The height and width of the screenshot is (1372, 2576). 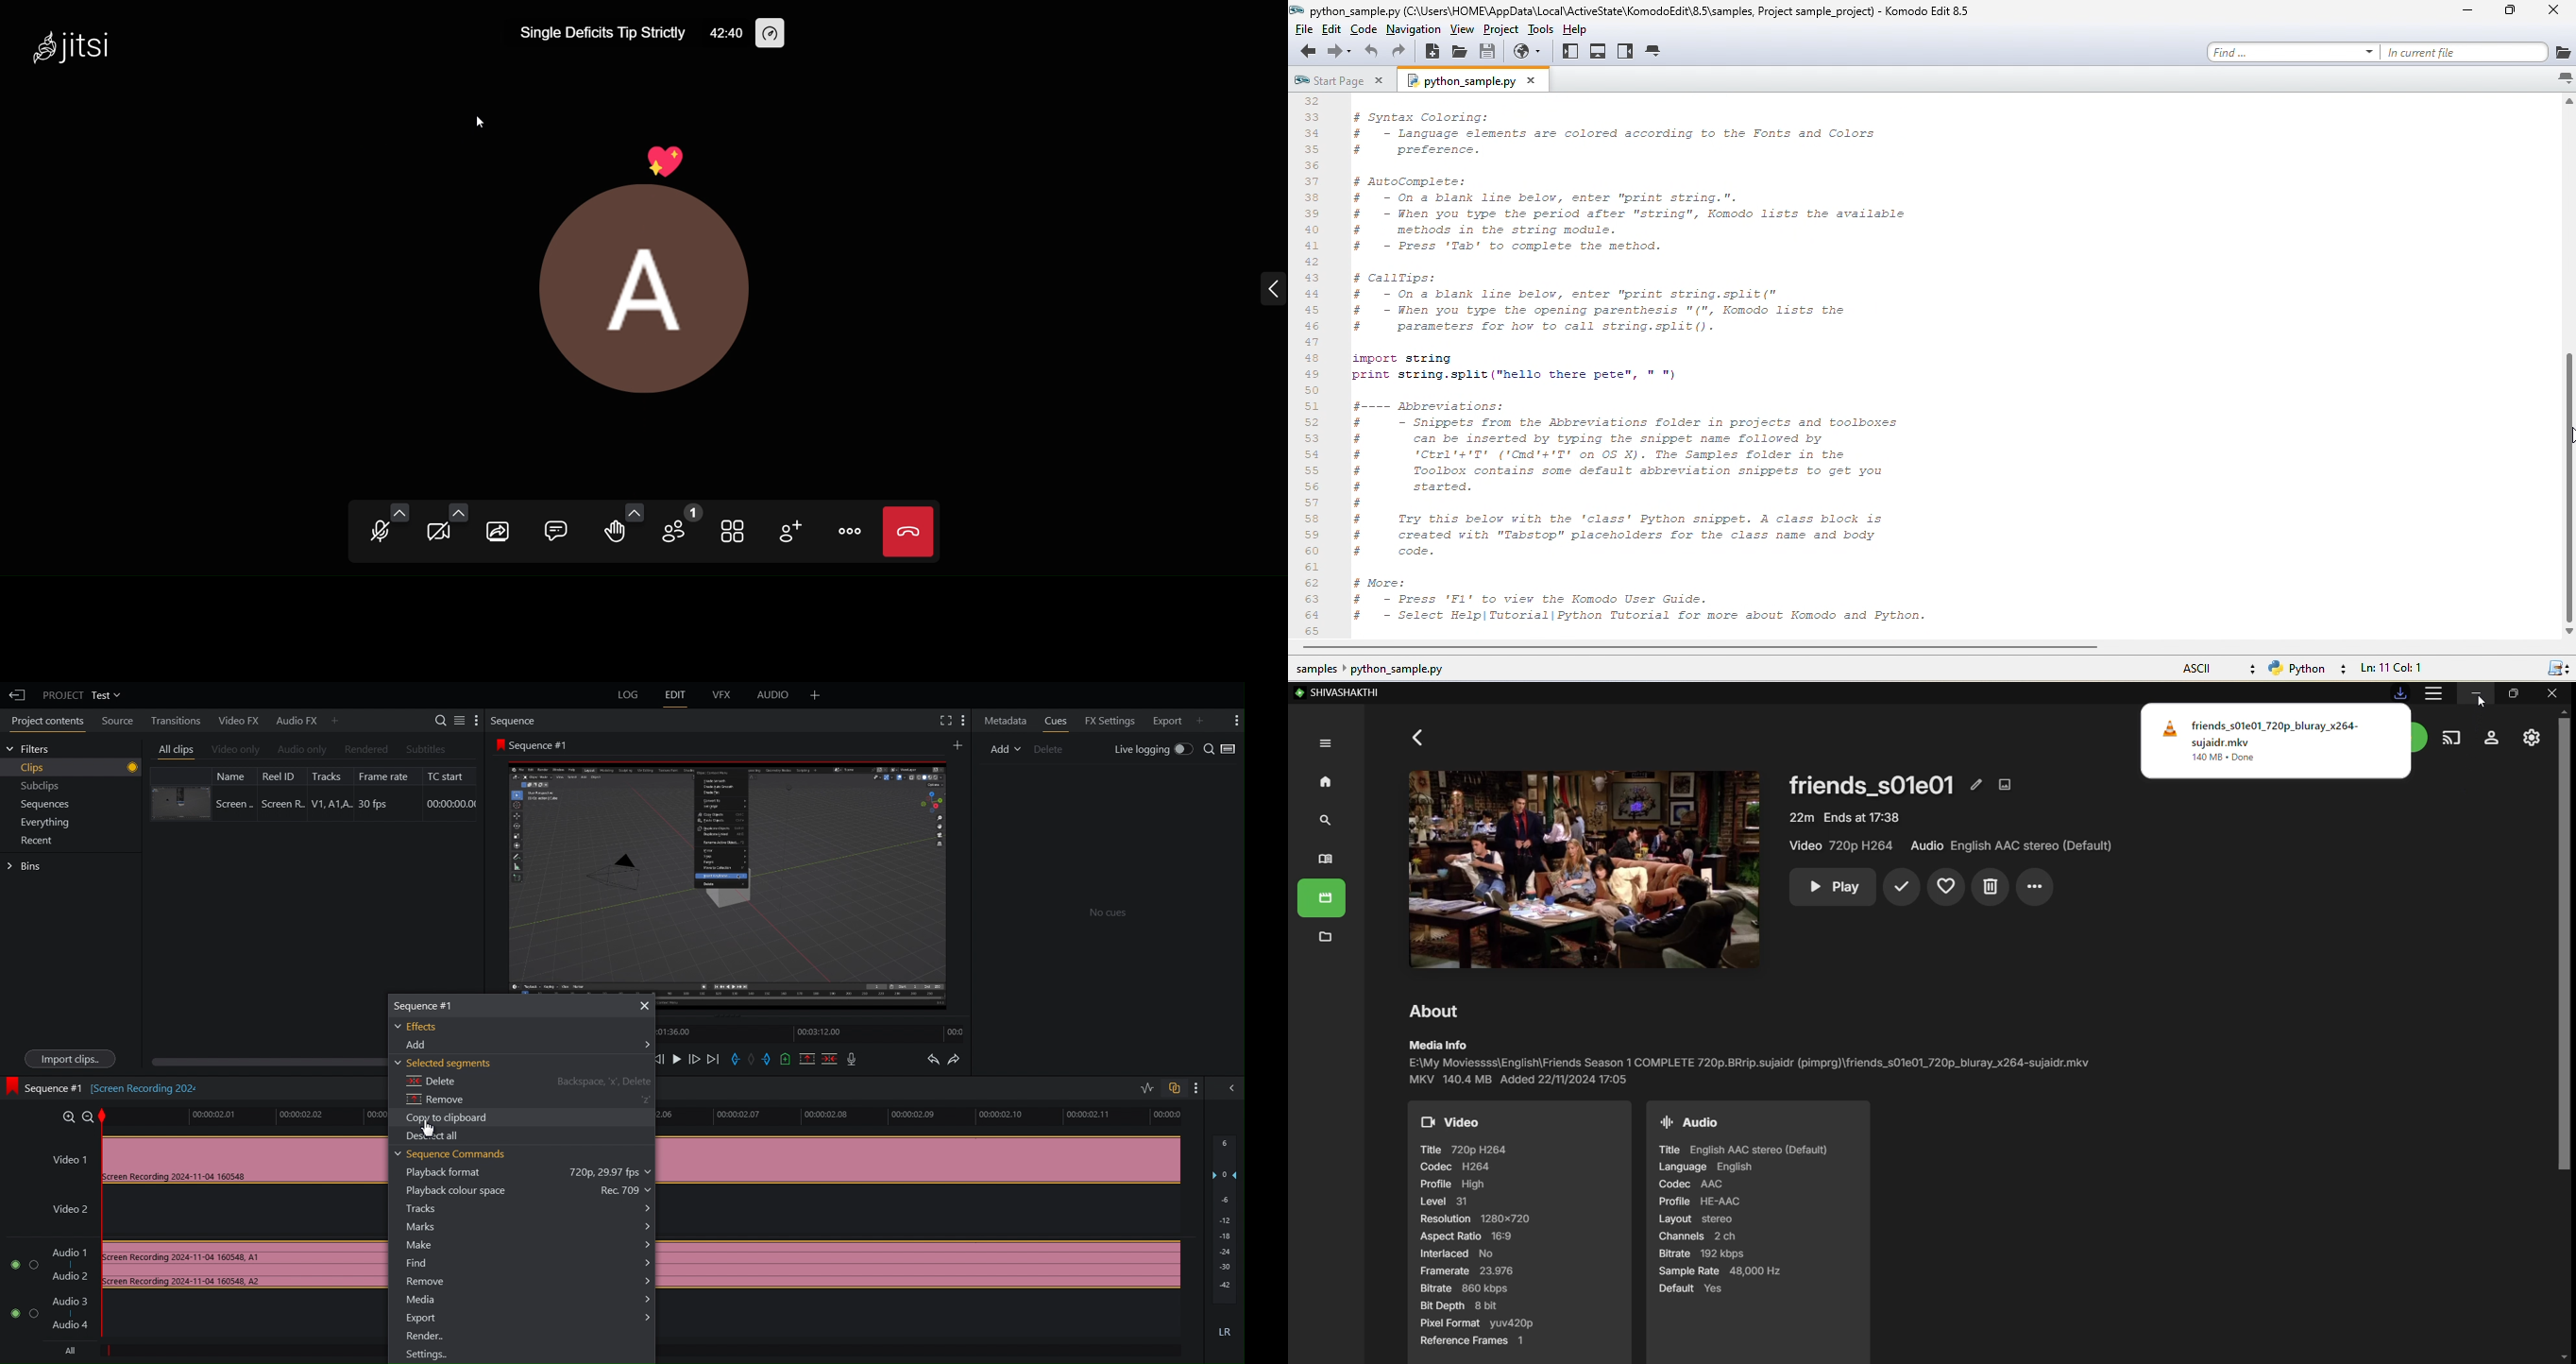 What do you see at coordinates (2553, 693) in the screenshot?
I see `Close` at bounding box center [2553, 693].